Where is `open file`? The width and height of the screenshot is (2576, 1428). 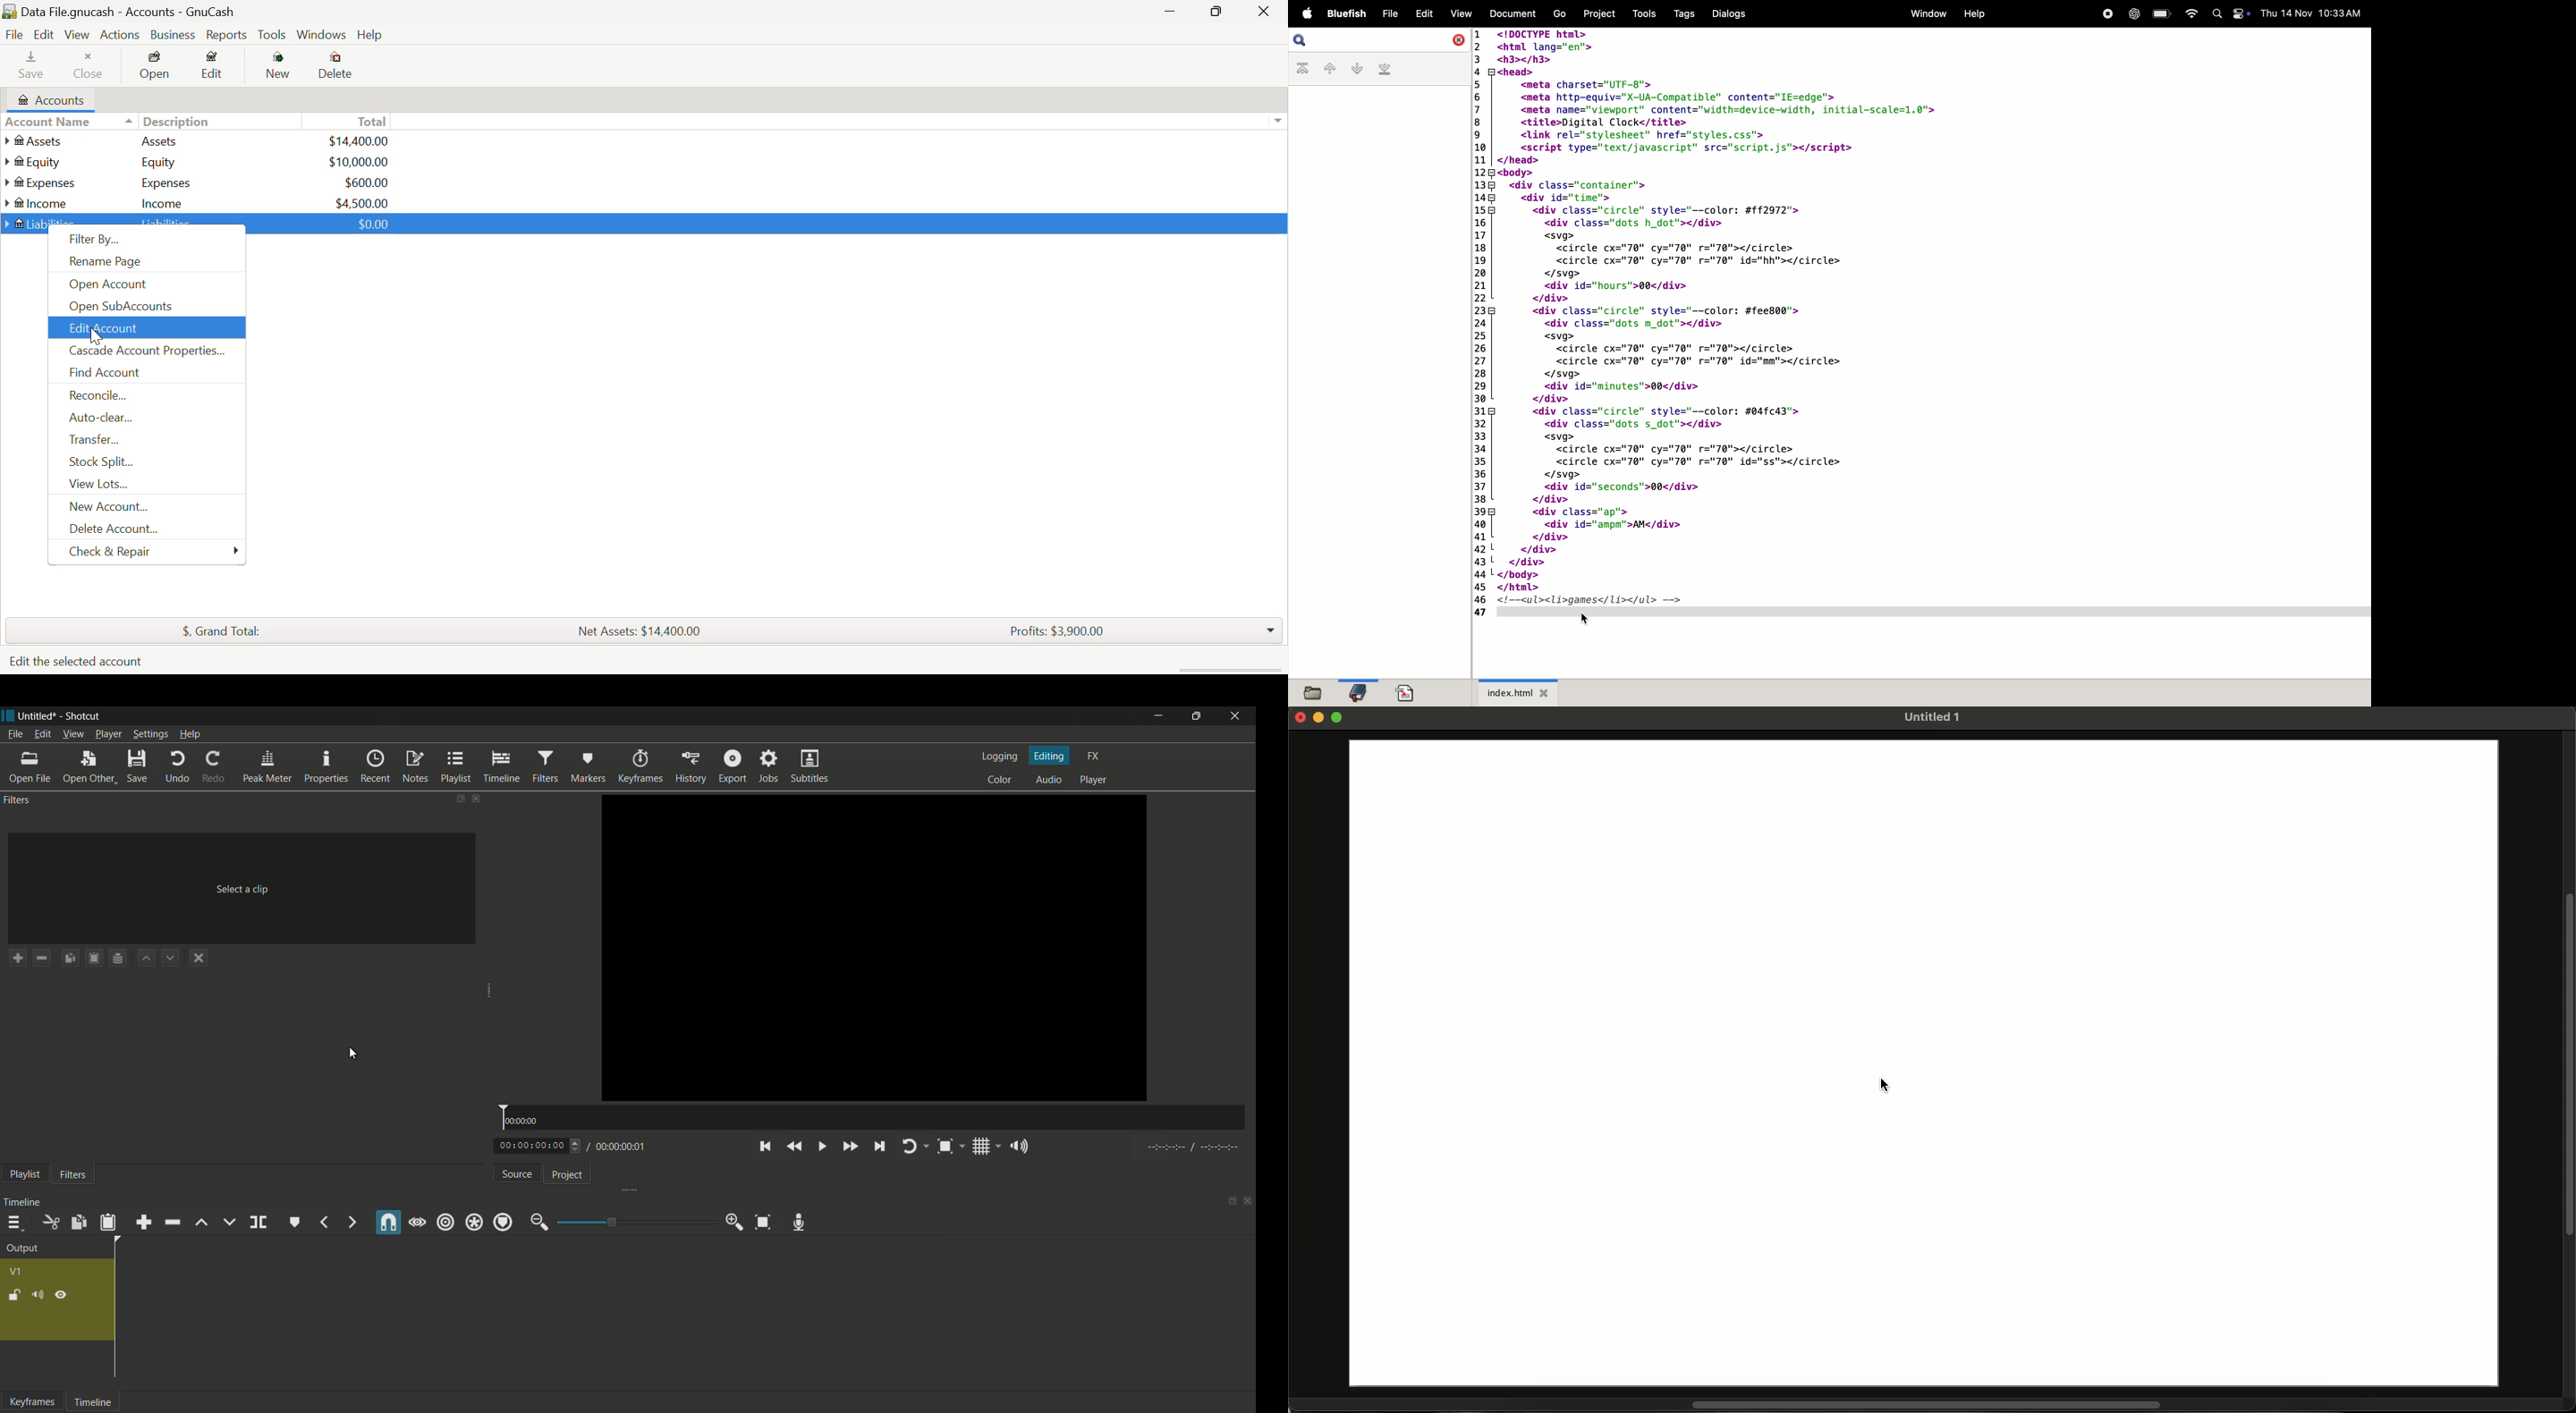
open file is located at coordinates (29, 767).